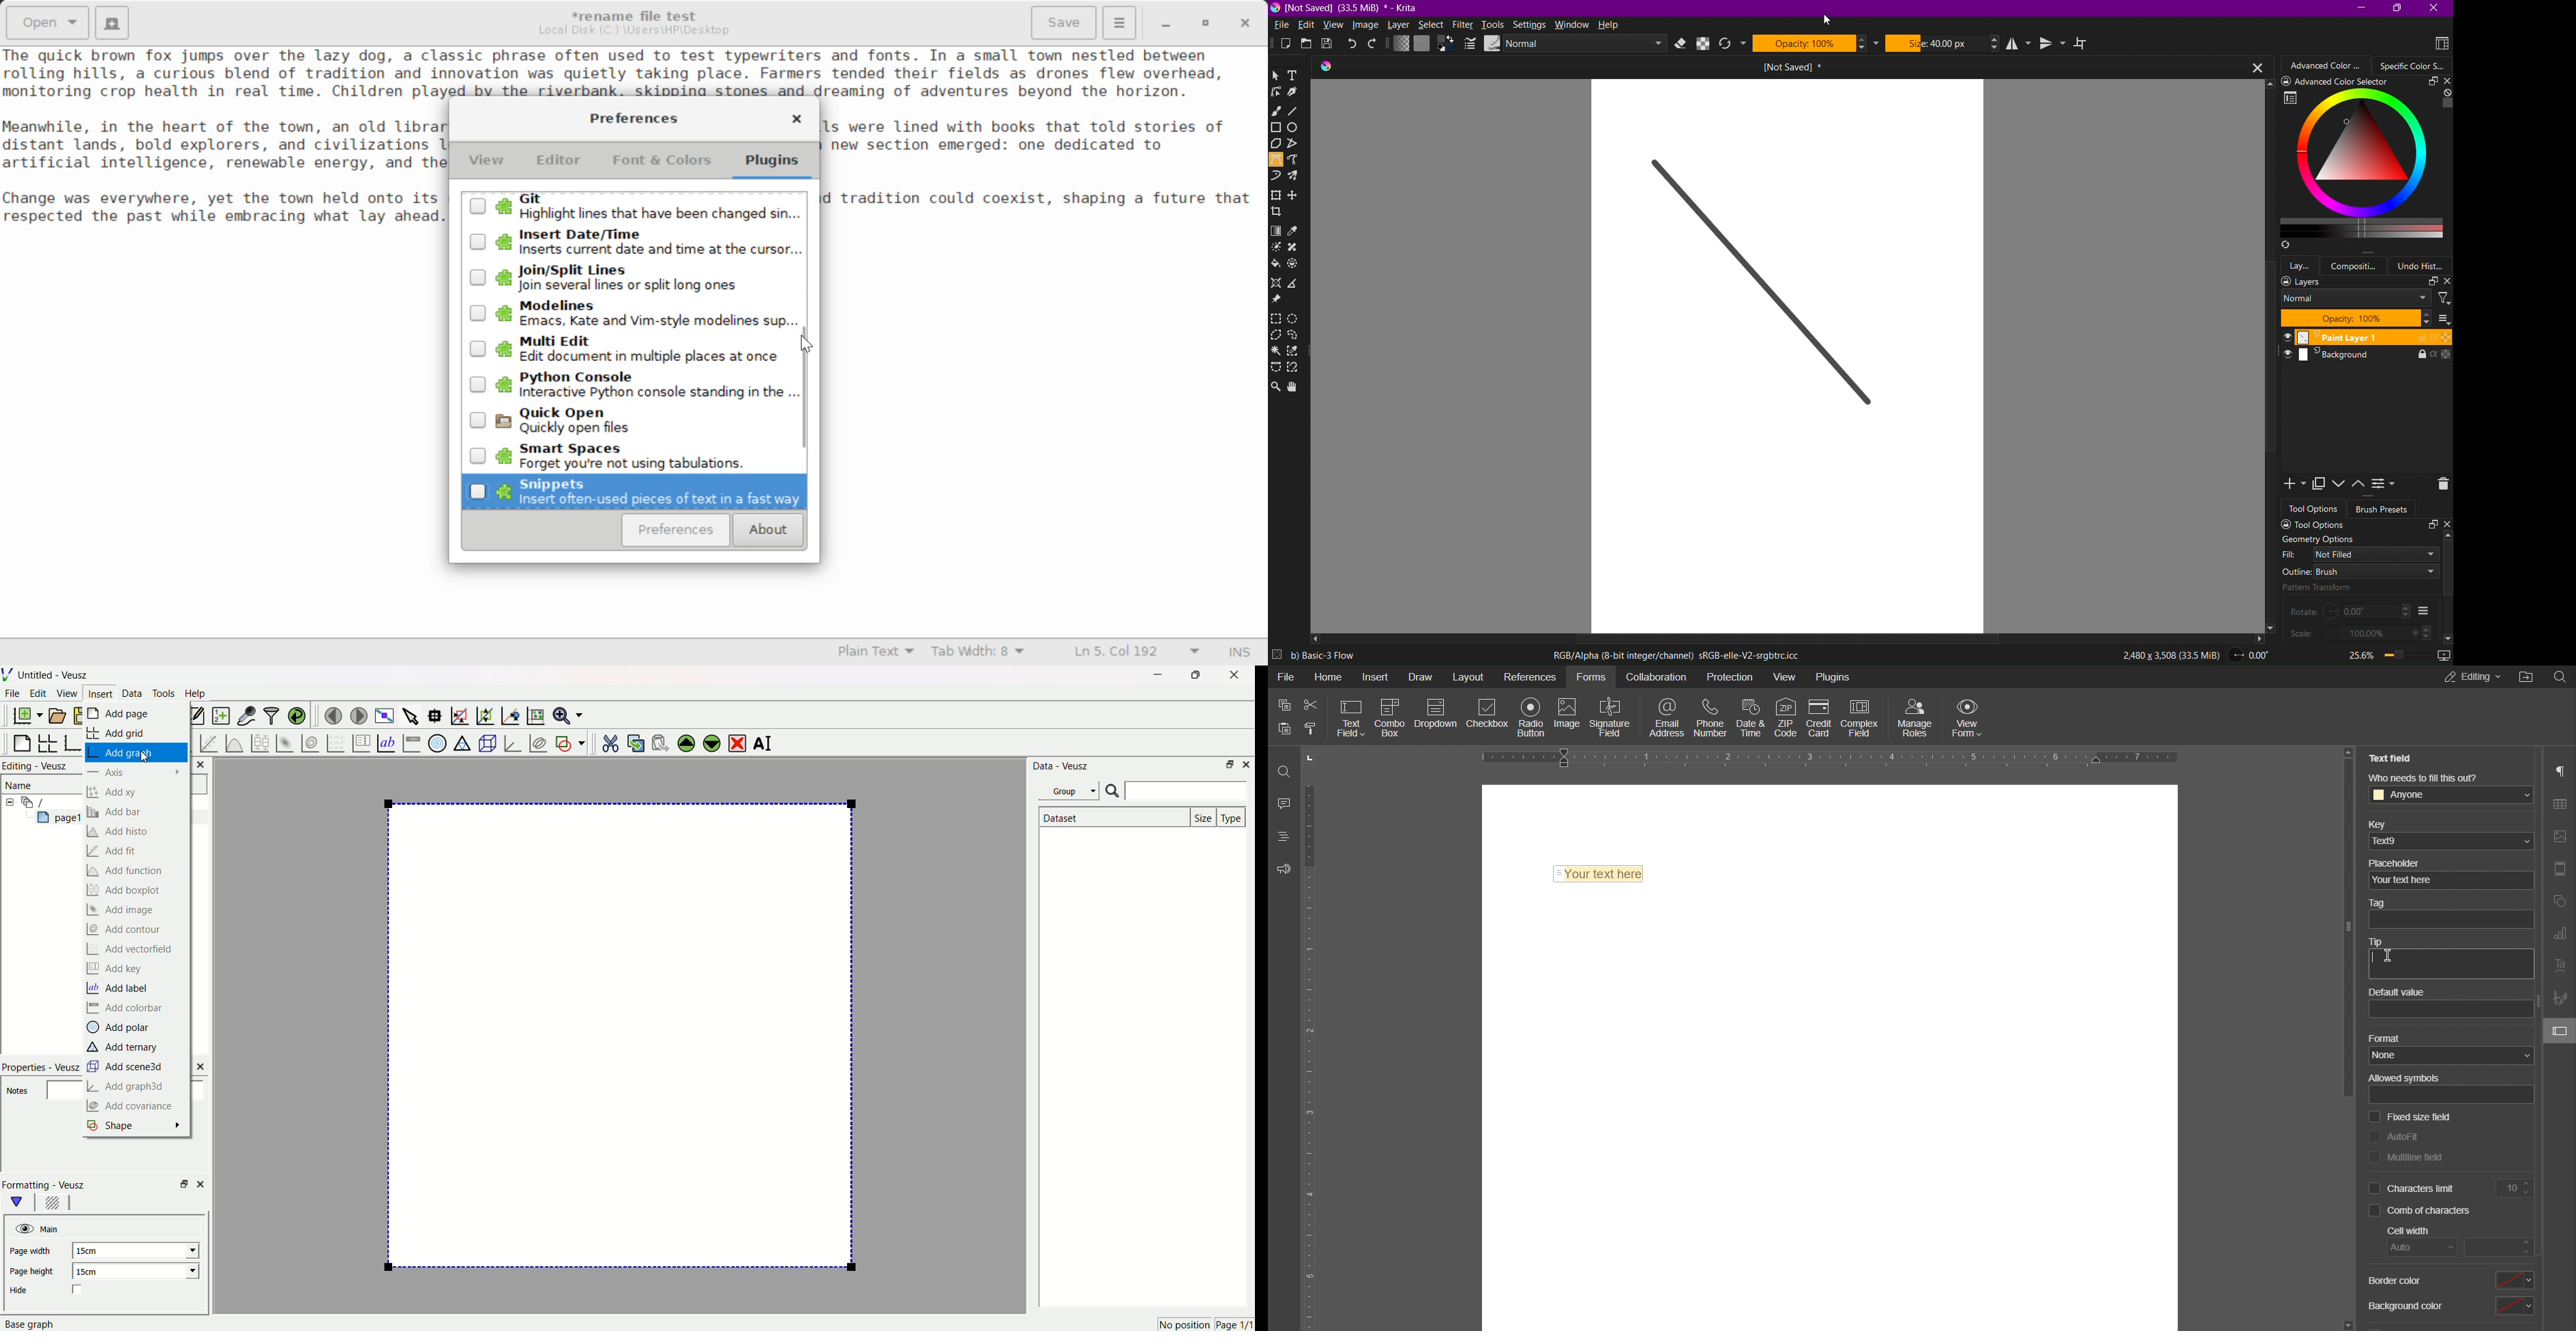  I want to click on Signature Field, so click(1614, 717).